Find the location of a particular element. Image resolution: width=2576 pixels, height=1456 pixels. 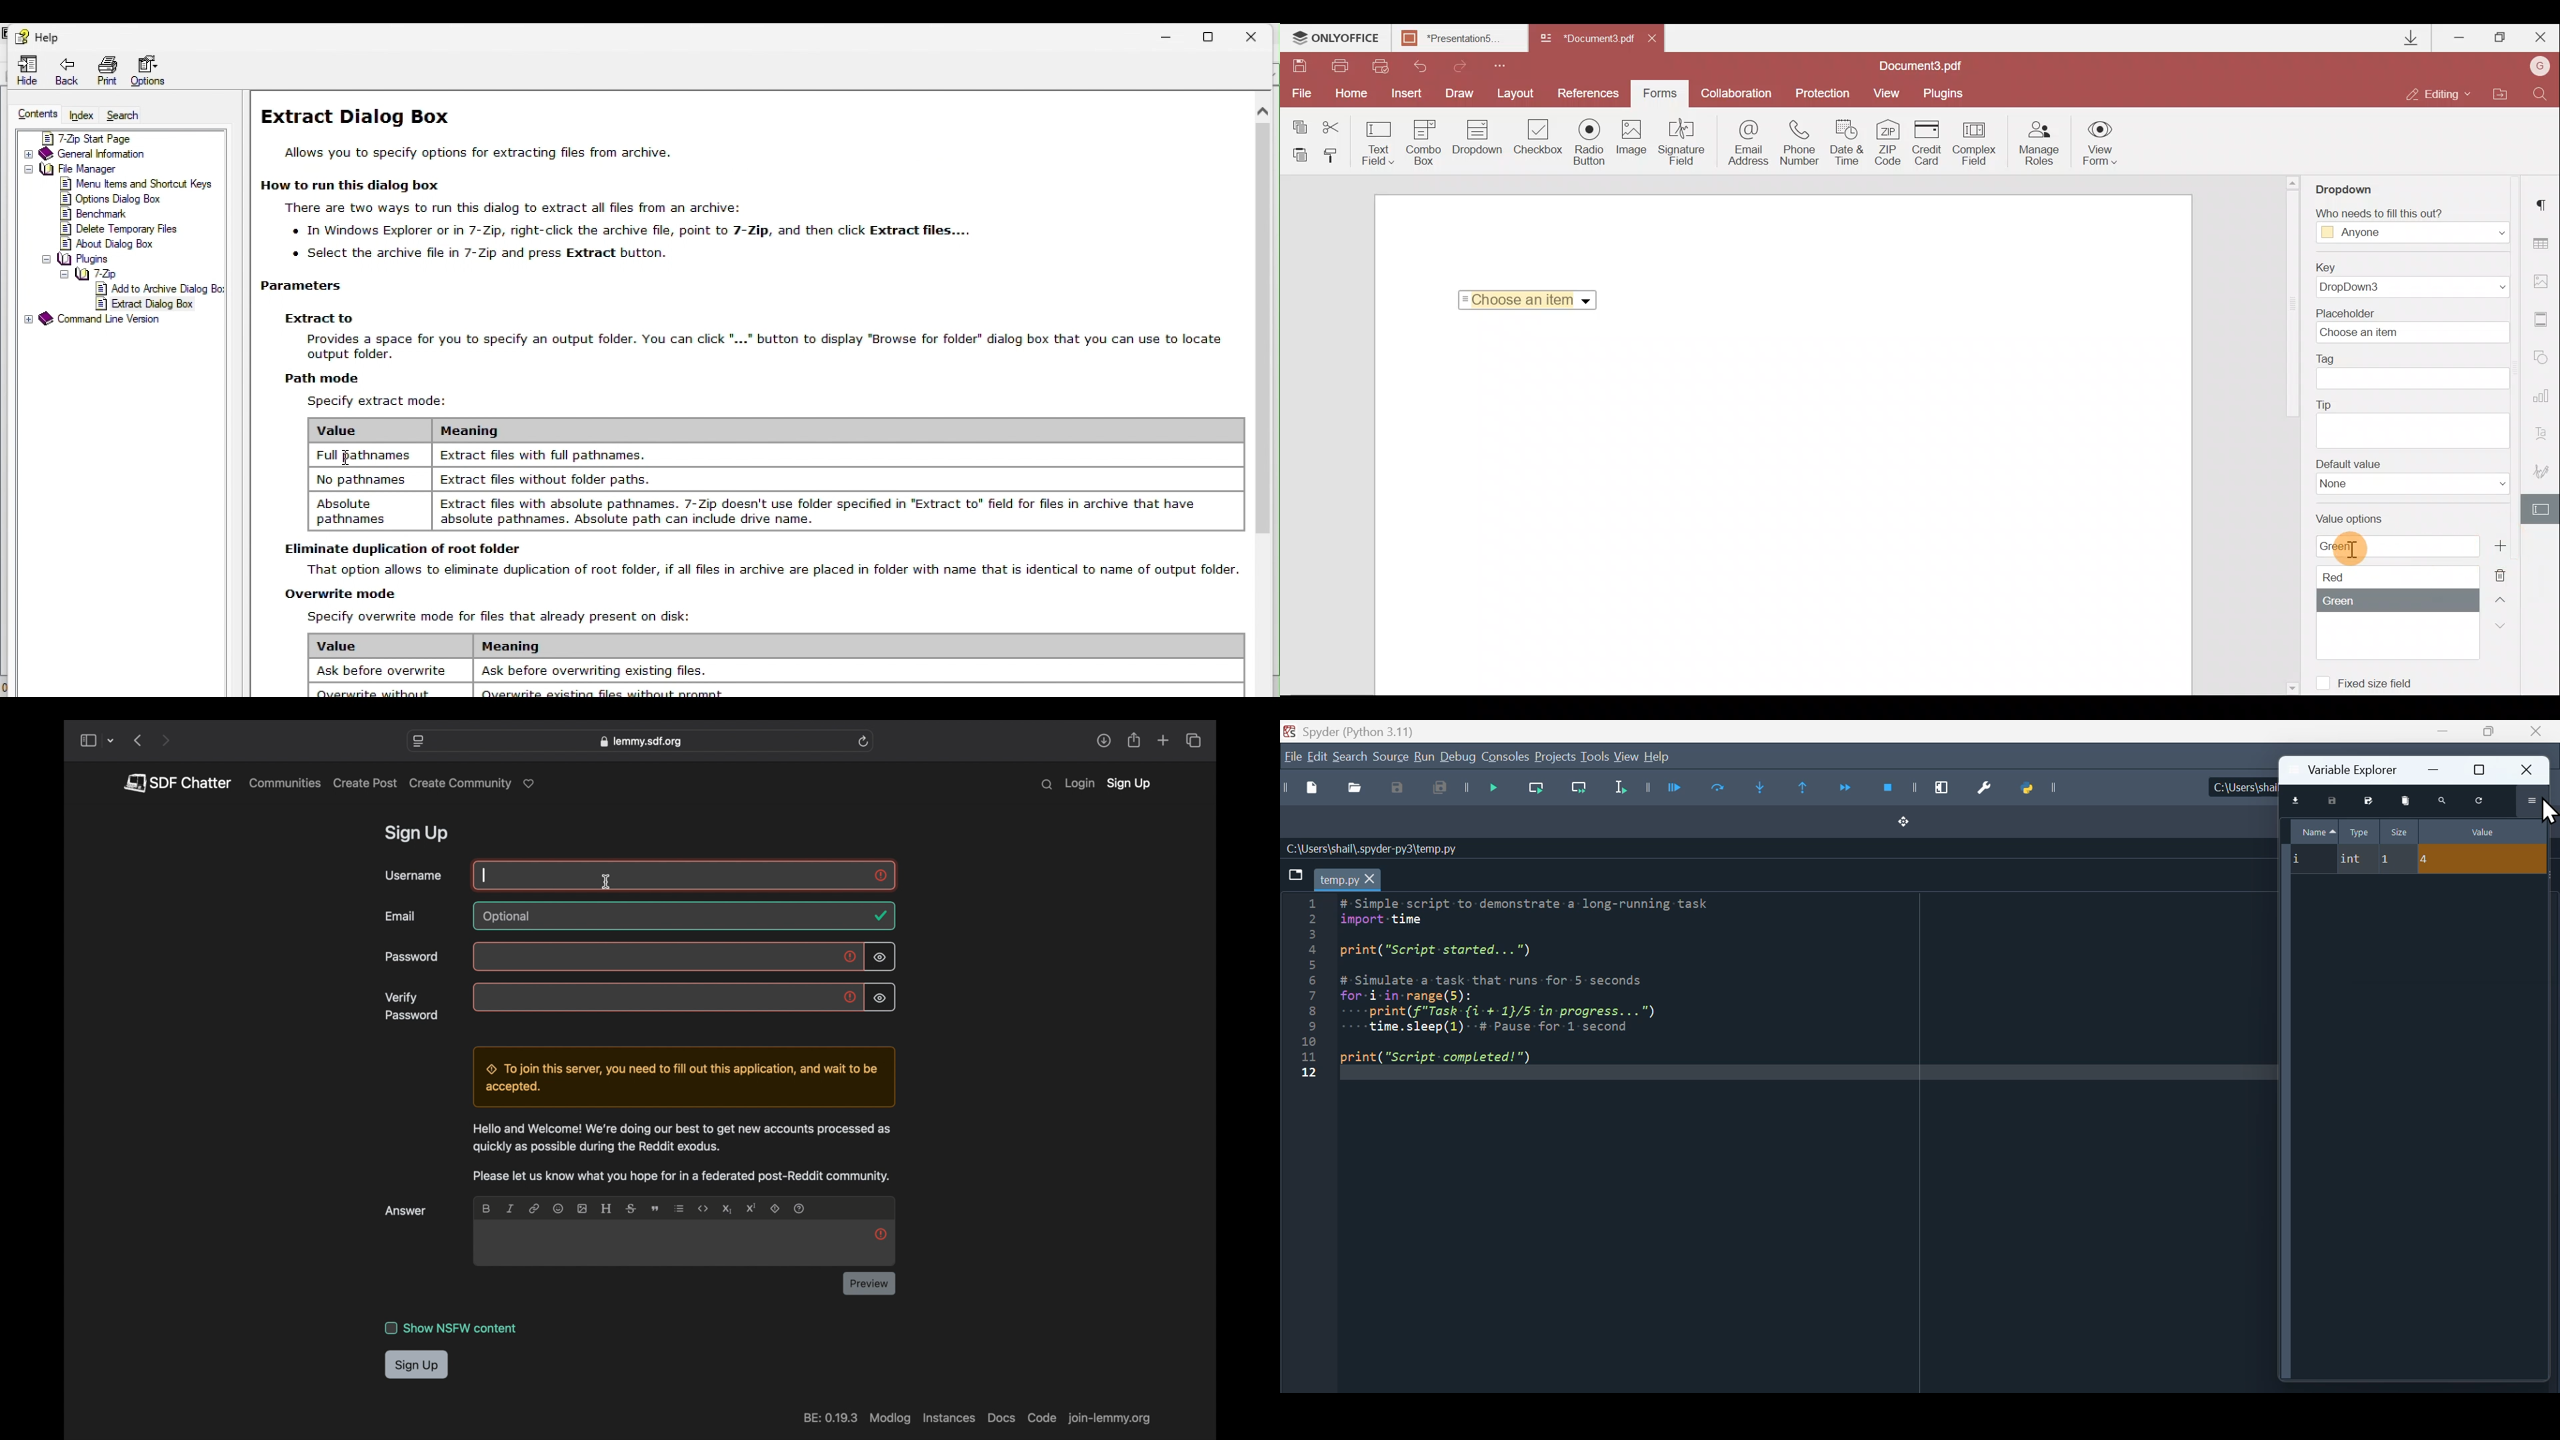

Scroll up is located at coordinates (2293, 182).